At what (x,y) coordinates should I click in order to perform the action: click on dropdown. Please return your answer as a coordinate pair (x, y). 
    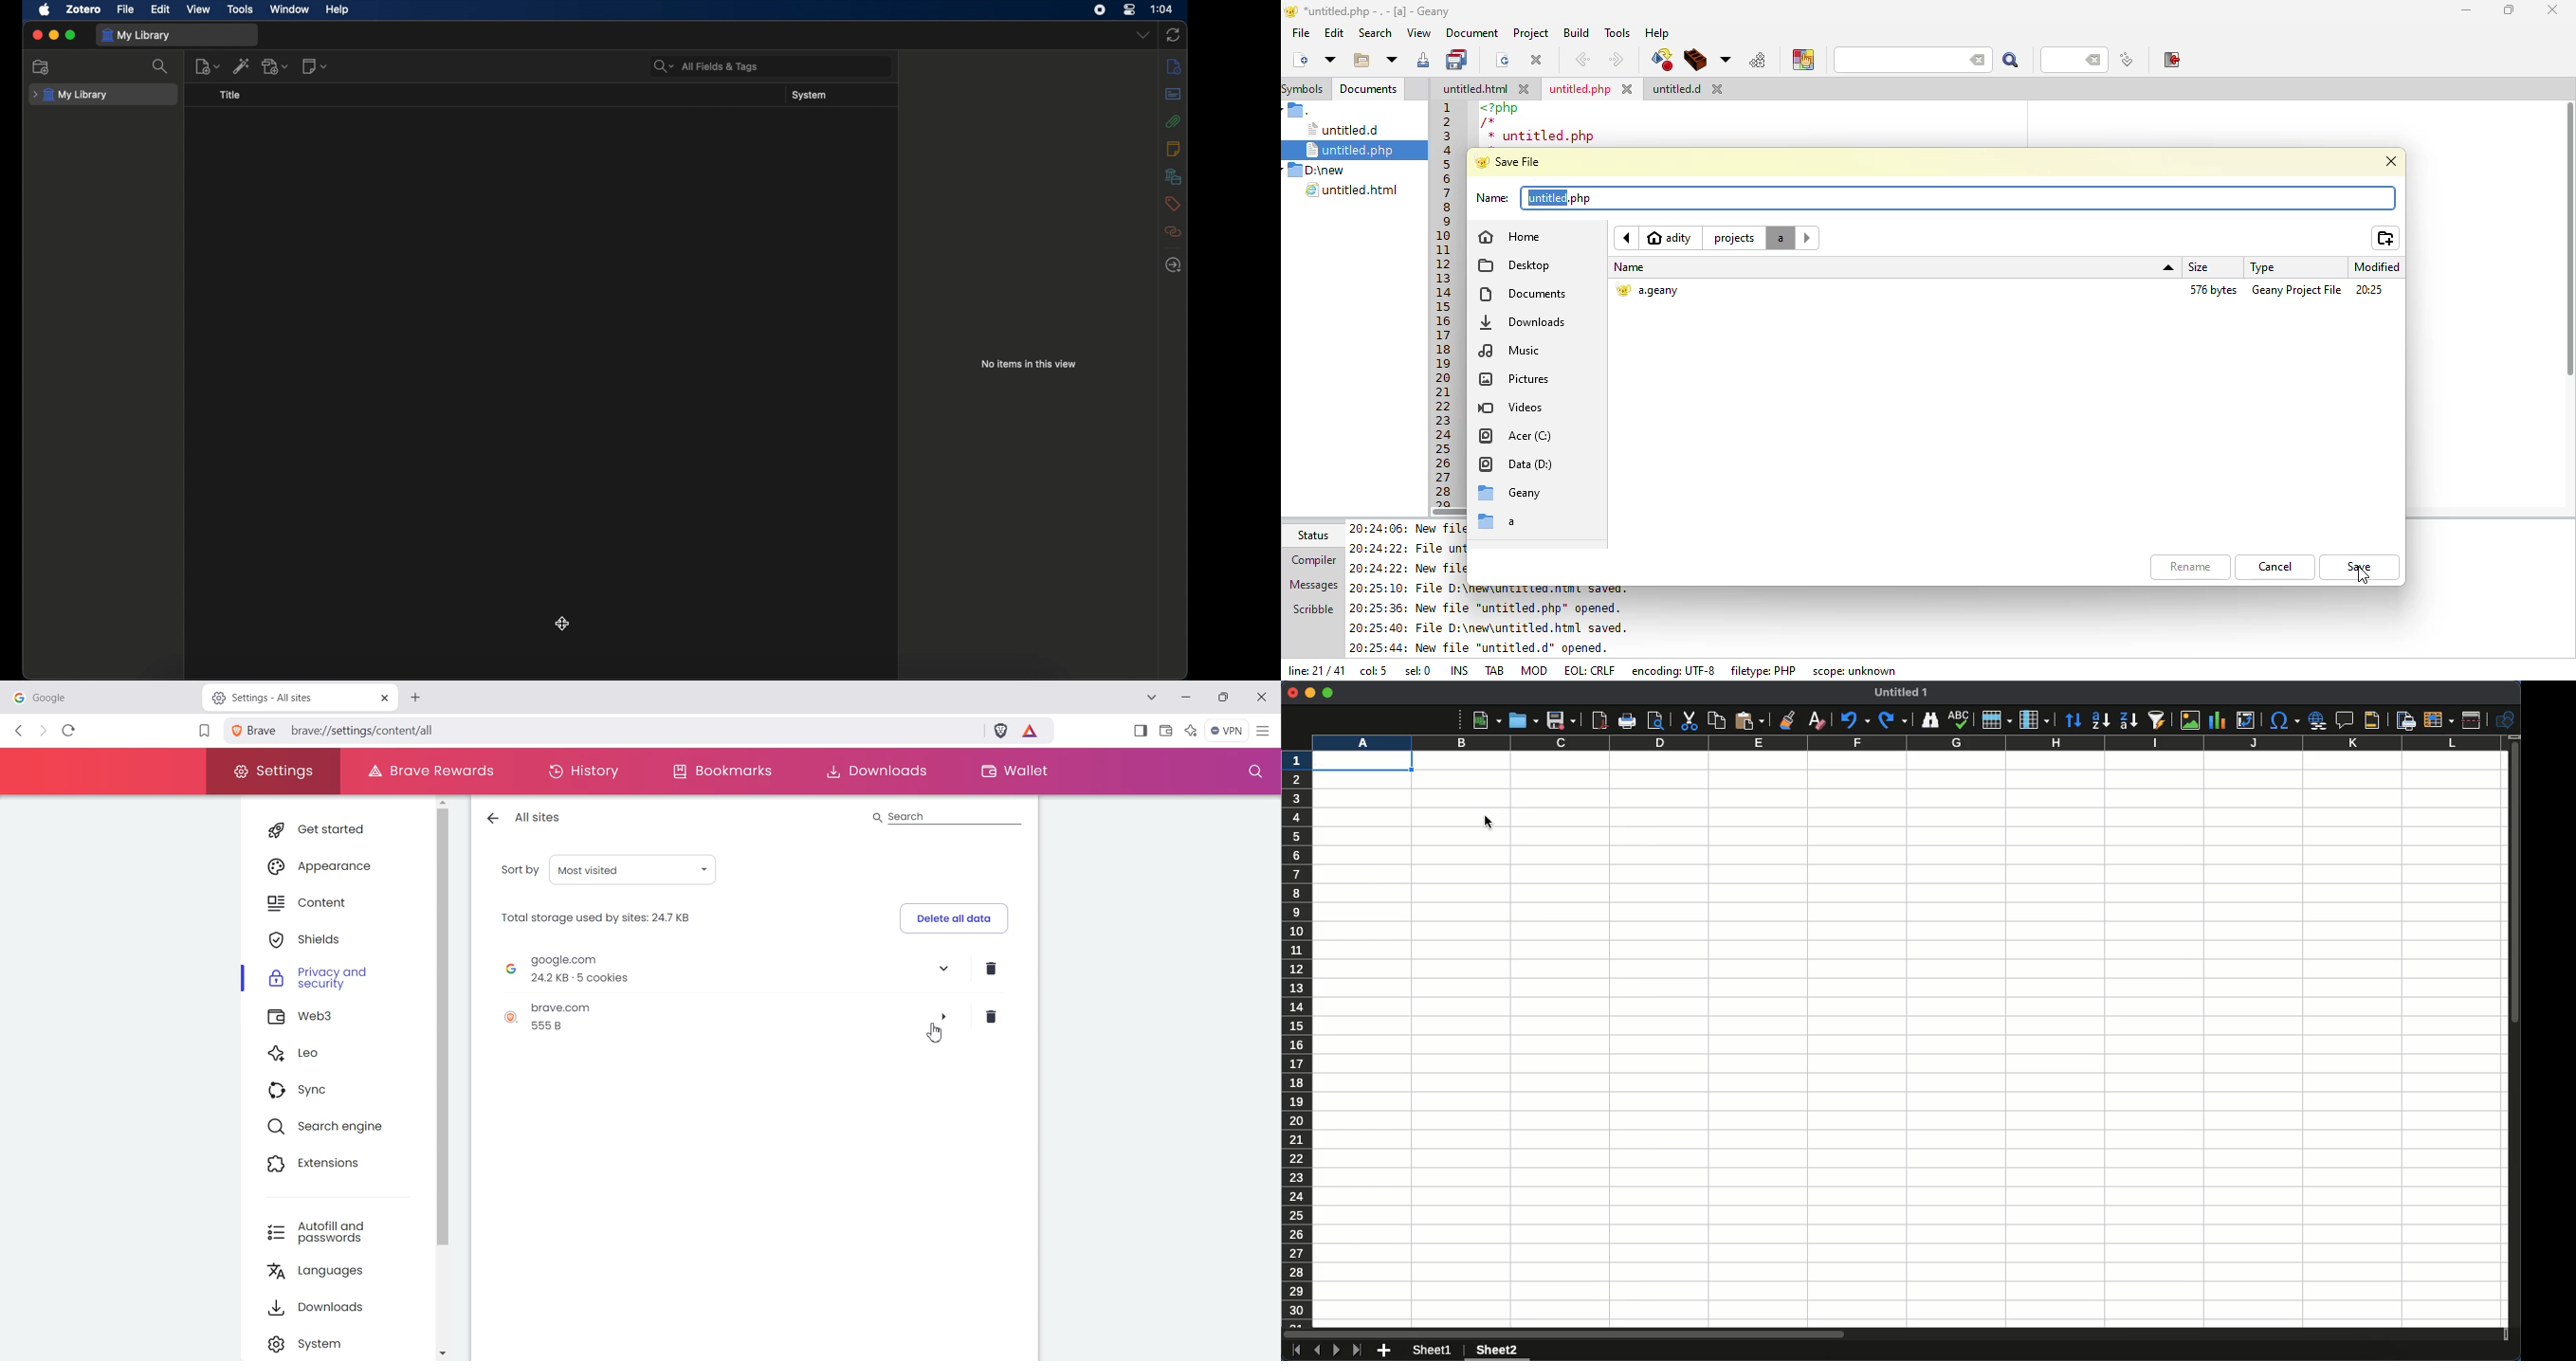
    Looking at the image, I should click on (1143, 35).